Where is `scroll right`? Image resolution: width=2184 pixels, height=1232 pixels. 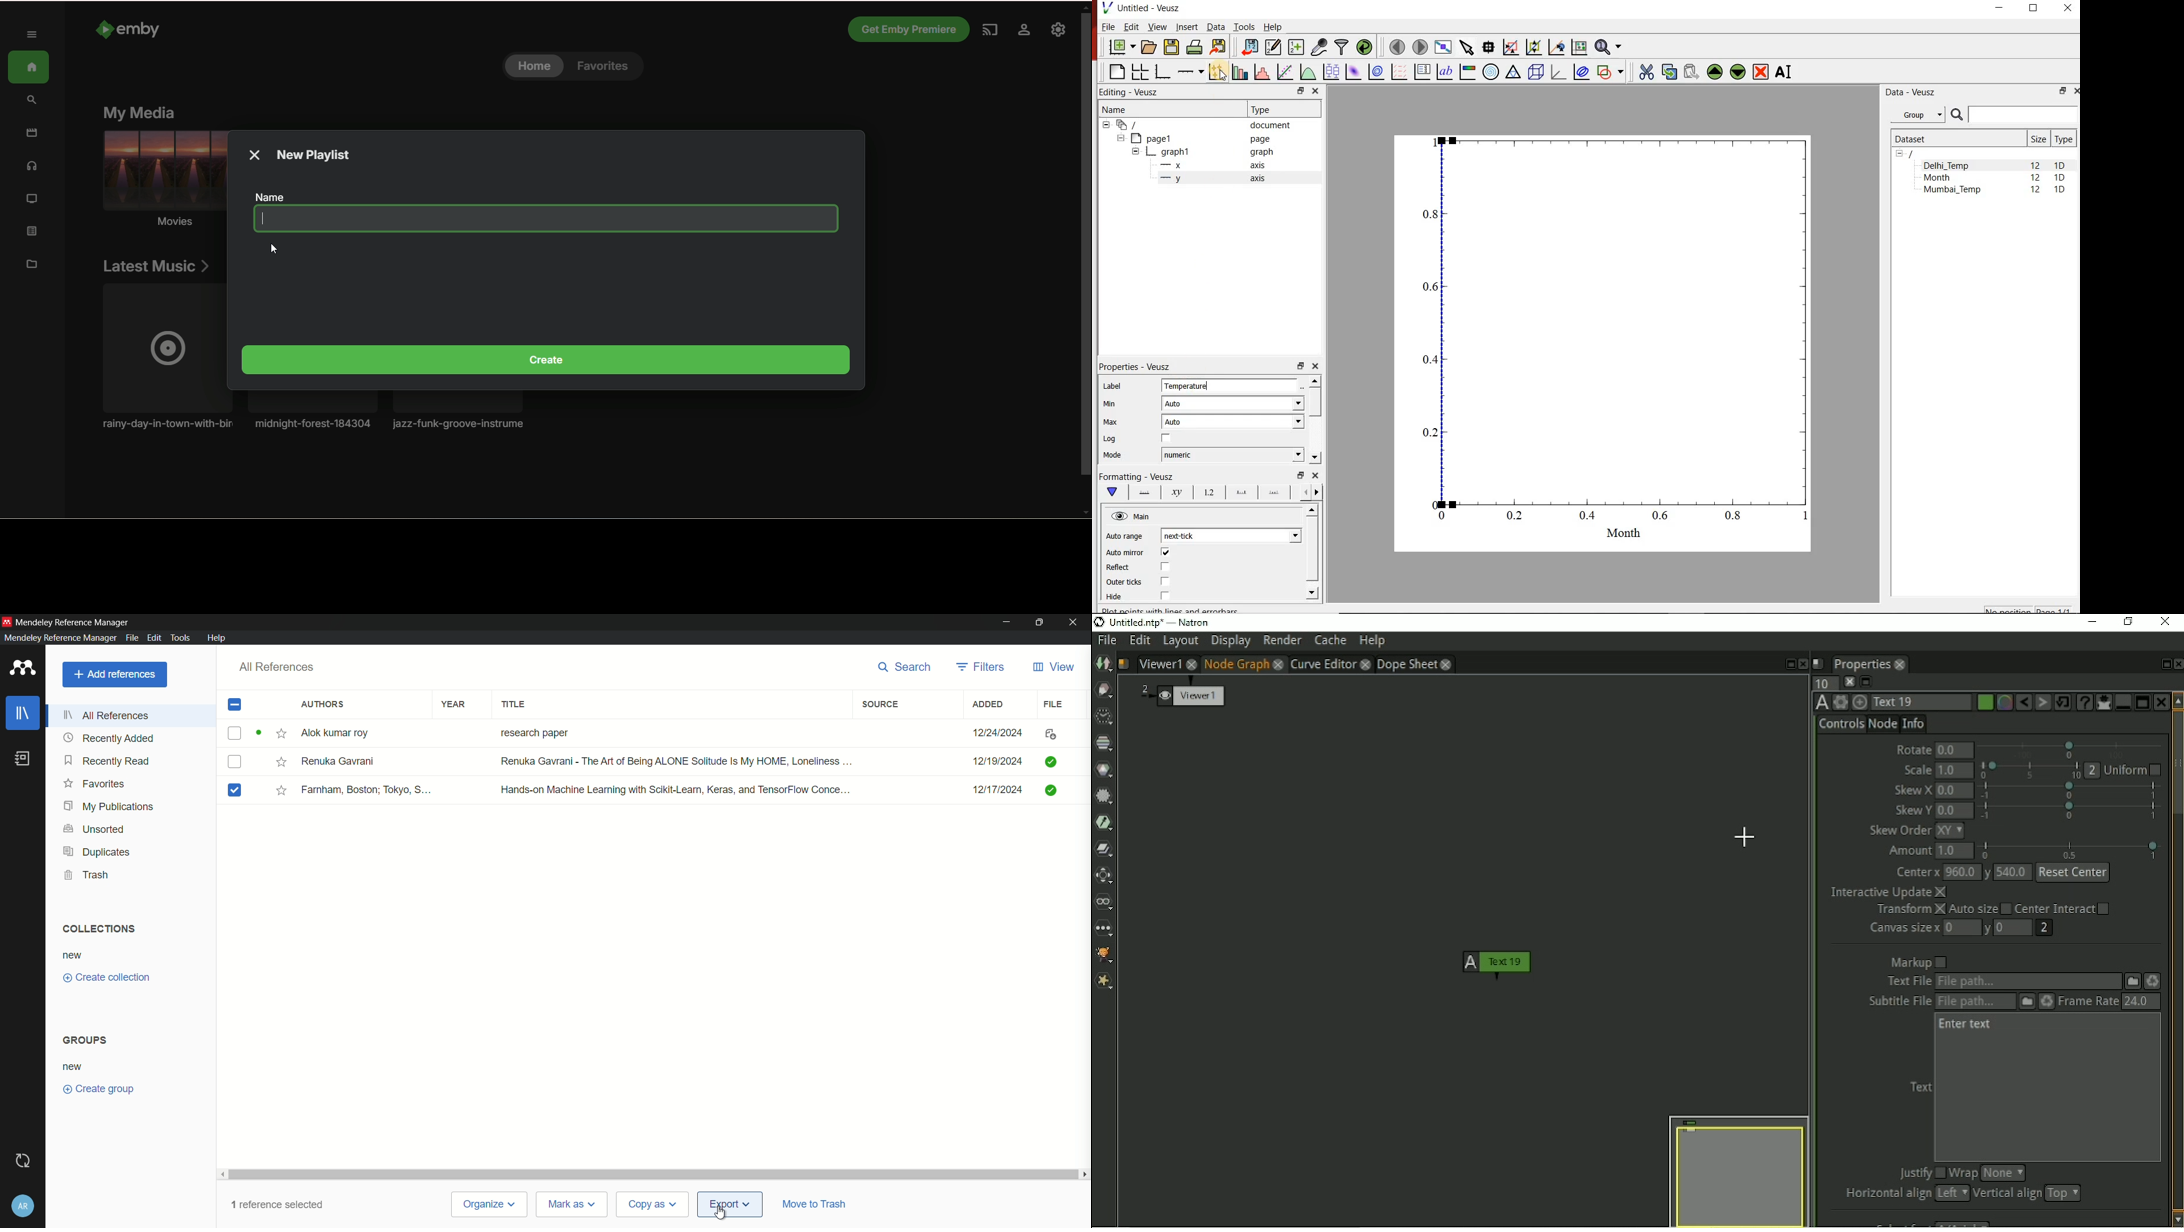
scroll right is located at coordinates (1085, 1174).